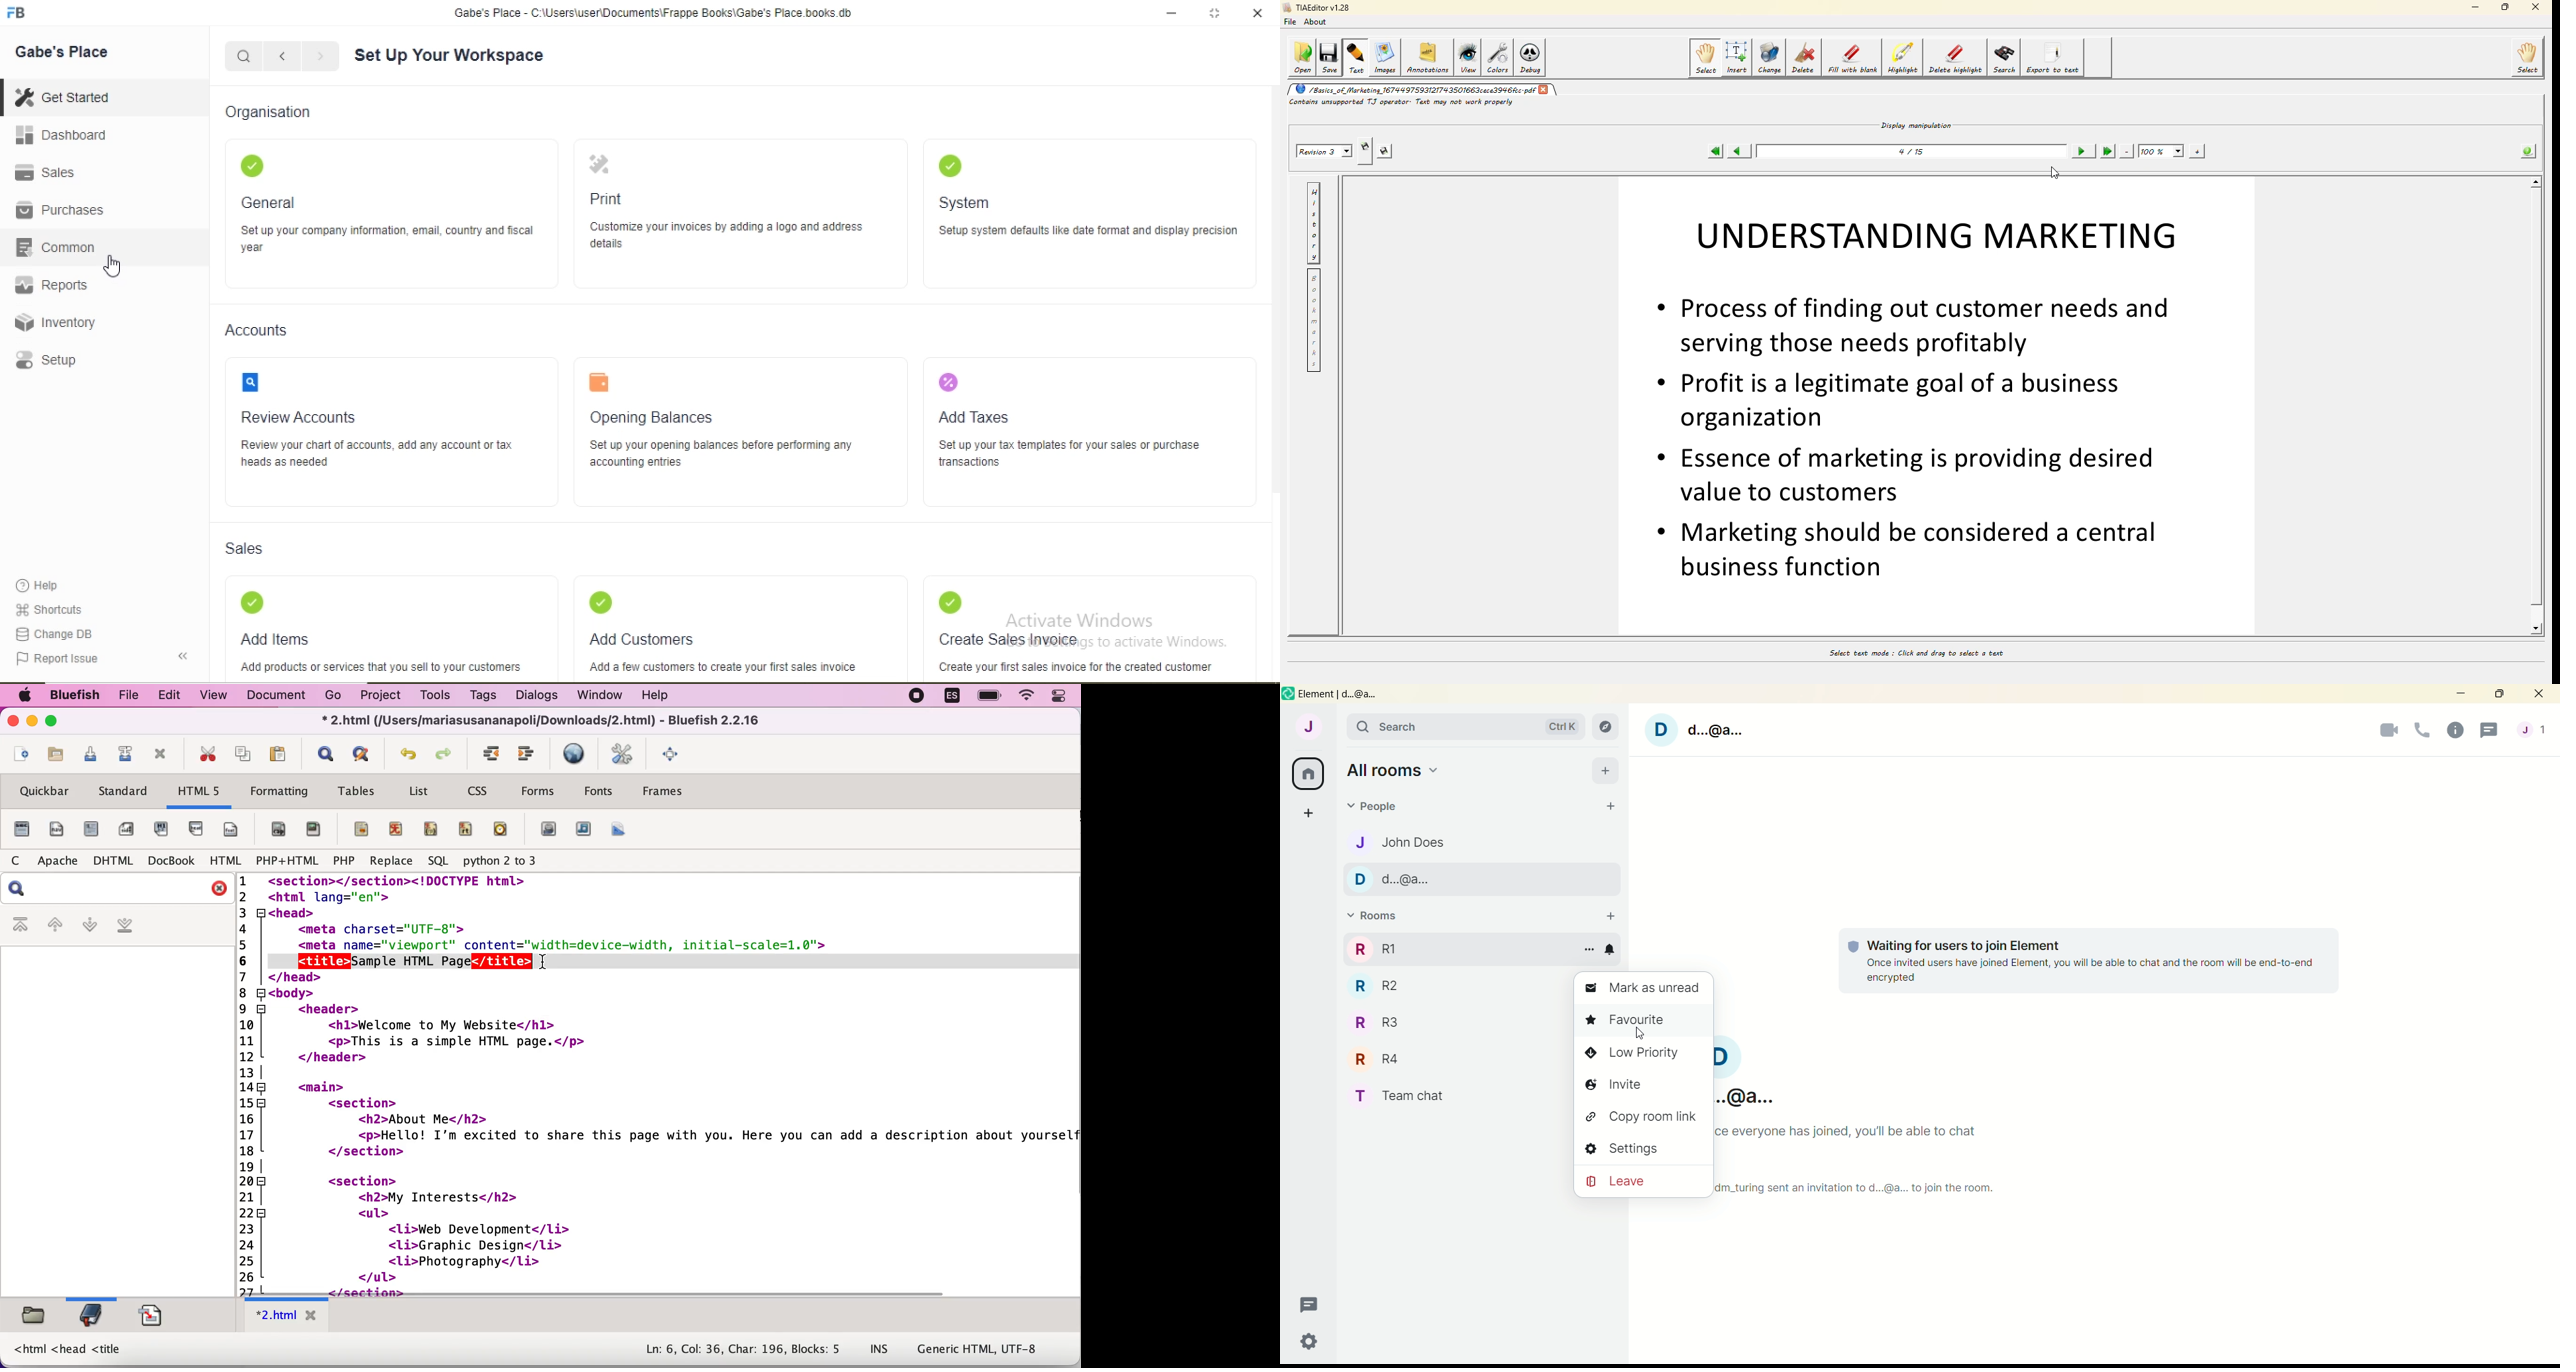 Image resolution: width=2576 pixels, height=1372 pixels. What do you see at coordinates (1413, 845) in the screenshot?
I see `John Does` at bounding box center [1413, 845].